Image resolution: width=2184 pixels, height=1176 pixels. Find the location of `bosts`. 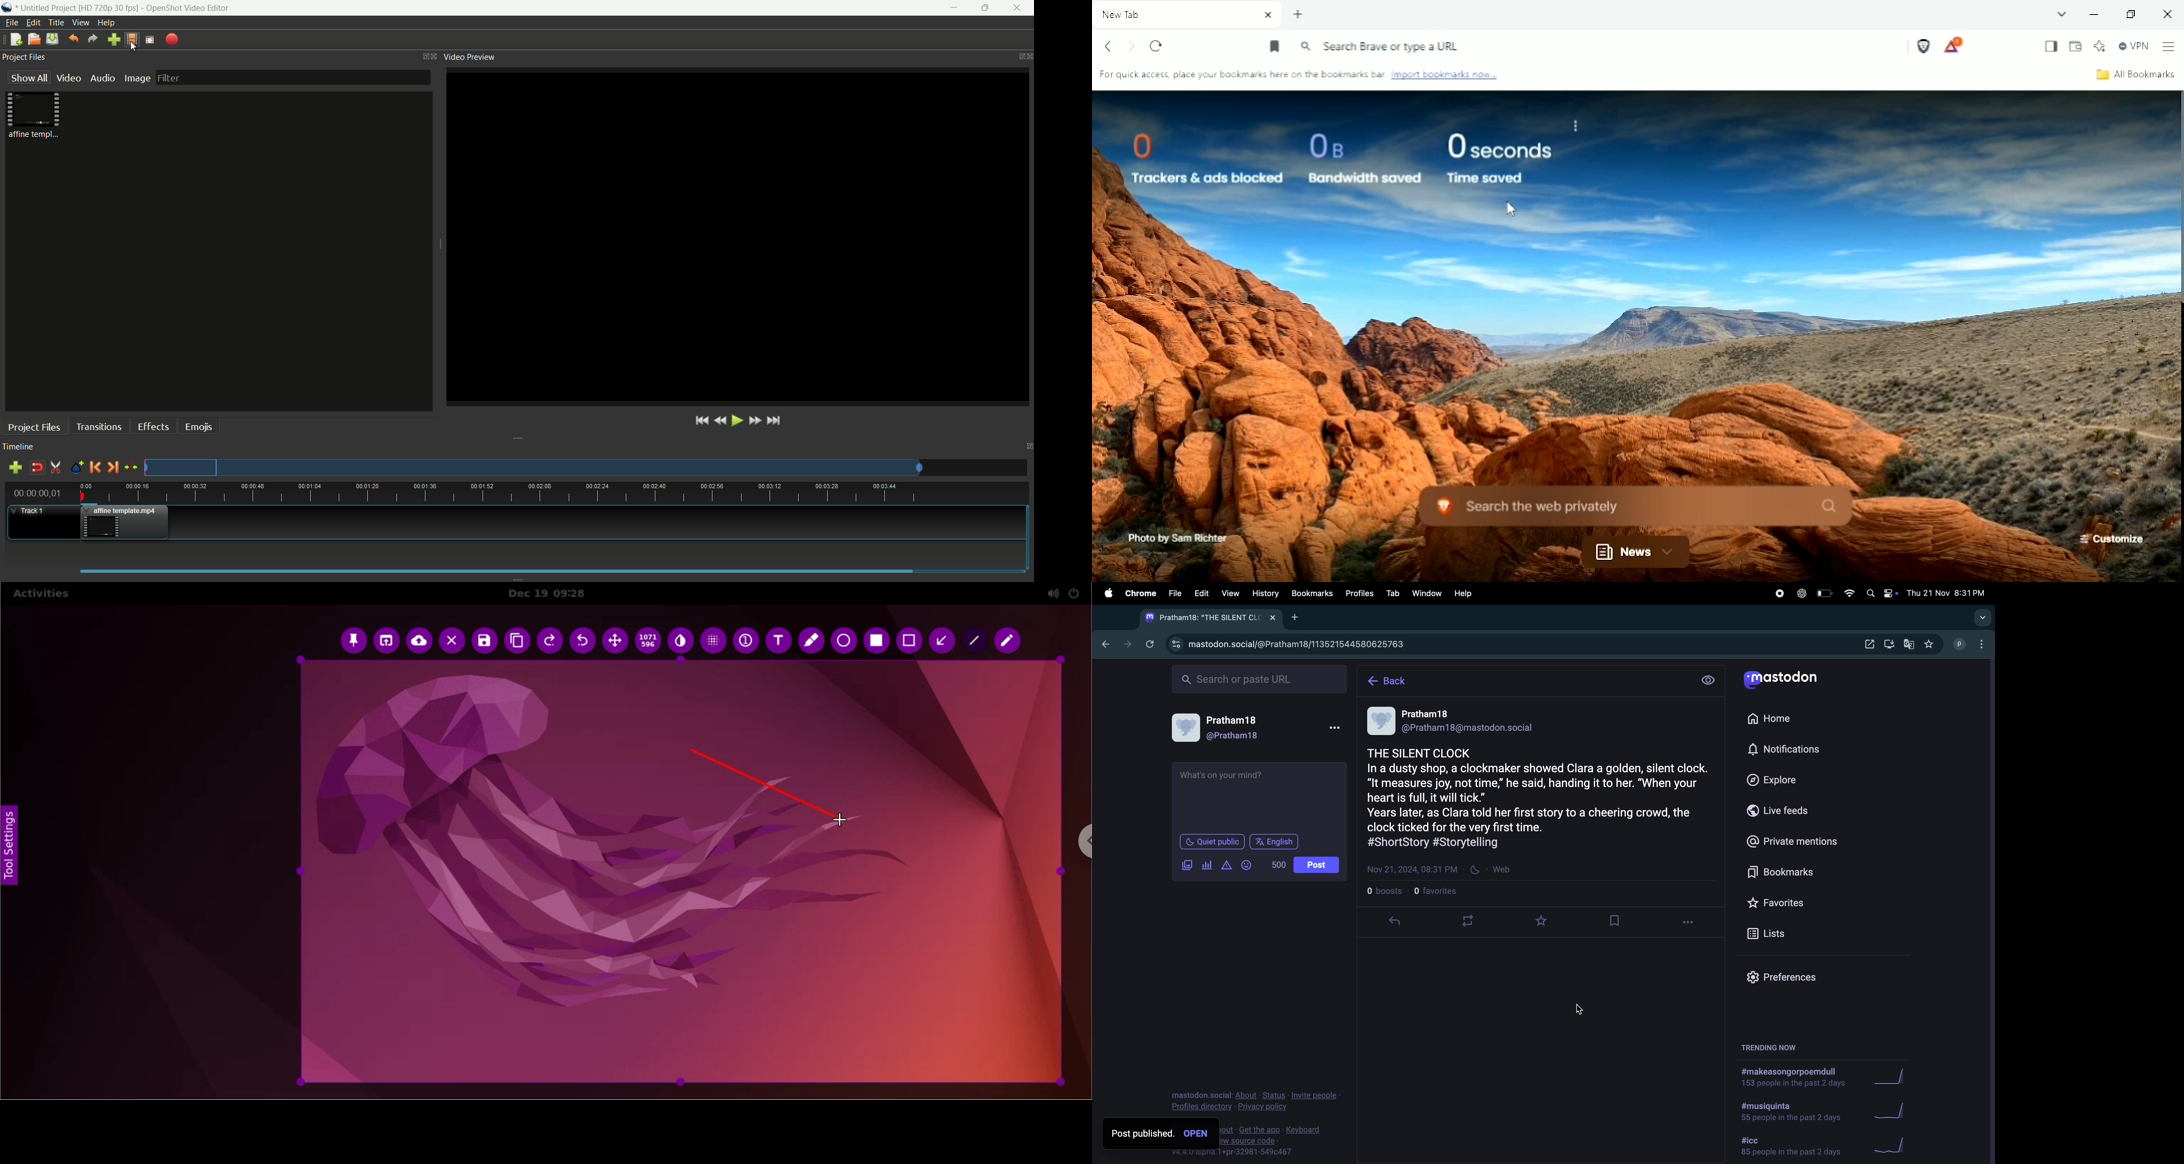

bosts is located at coordinates (1386, 891).